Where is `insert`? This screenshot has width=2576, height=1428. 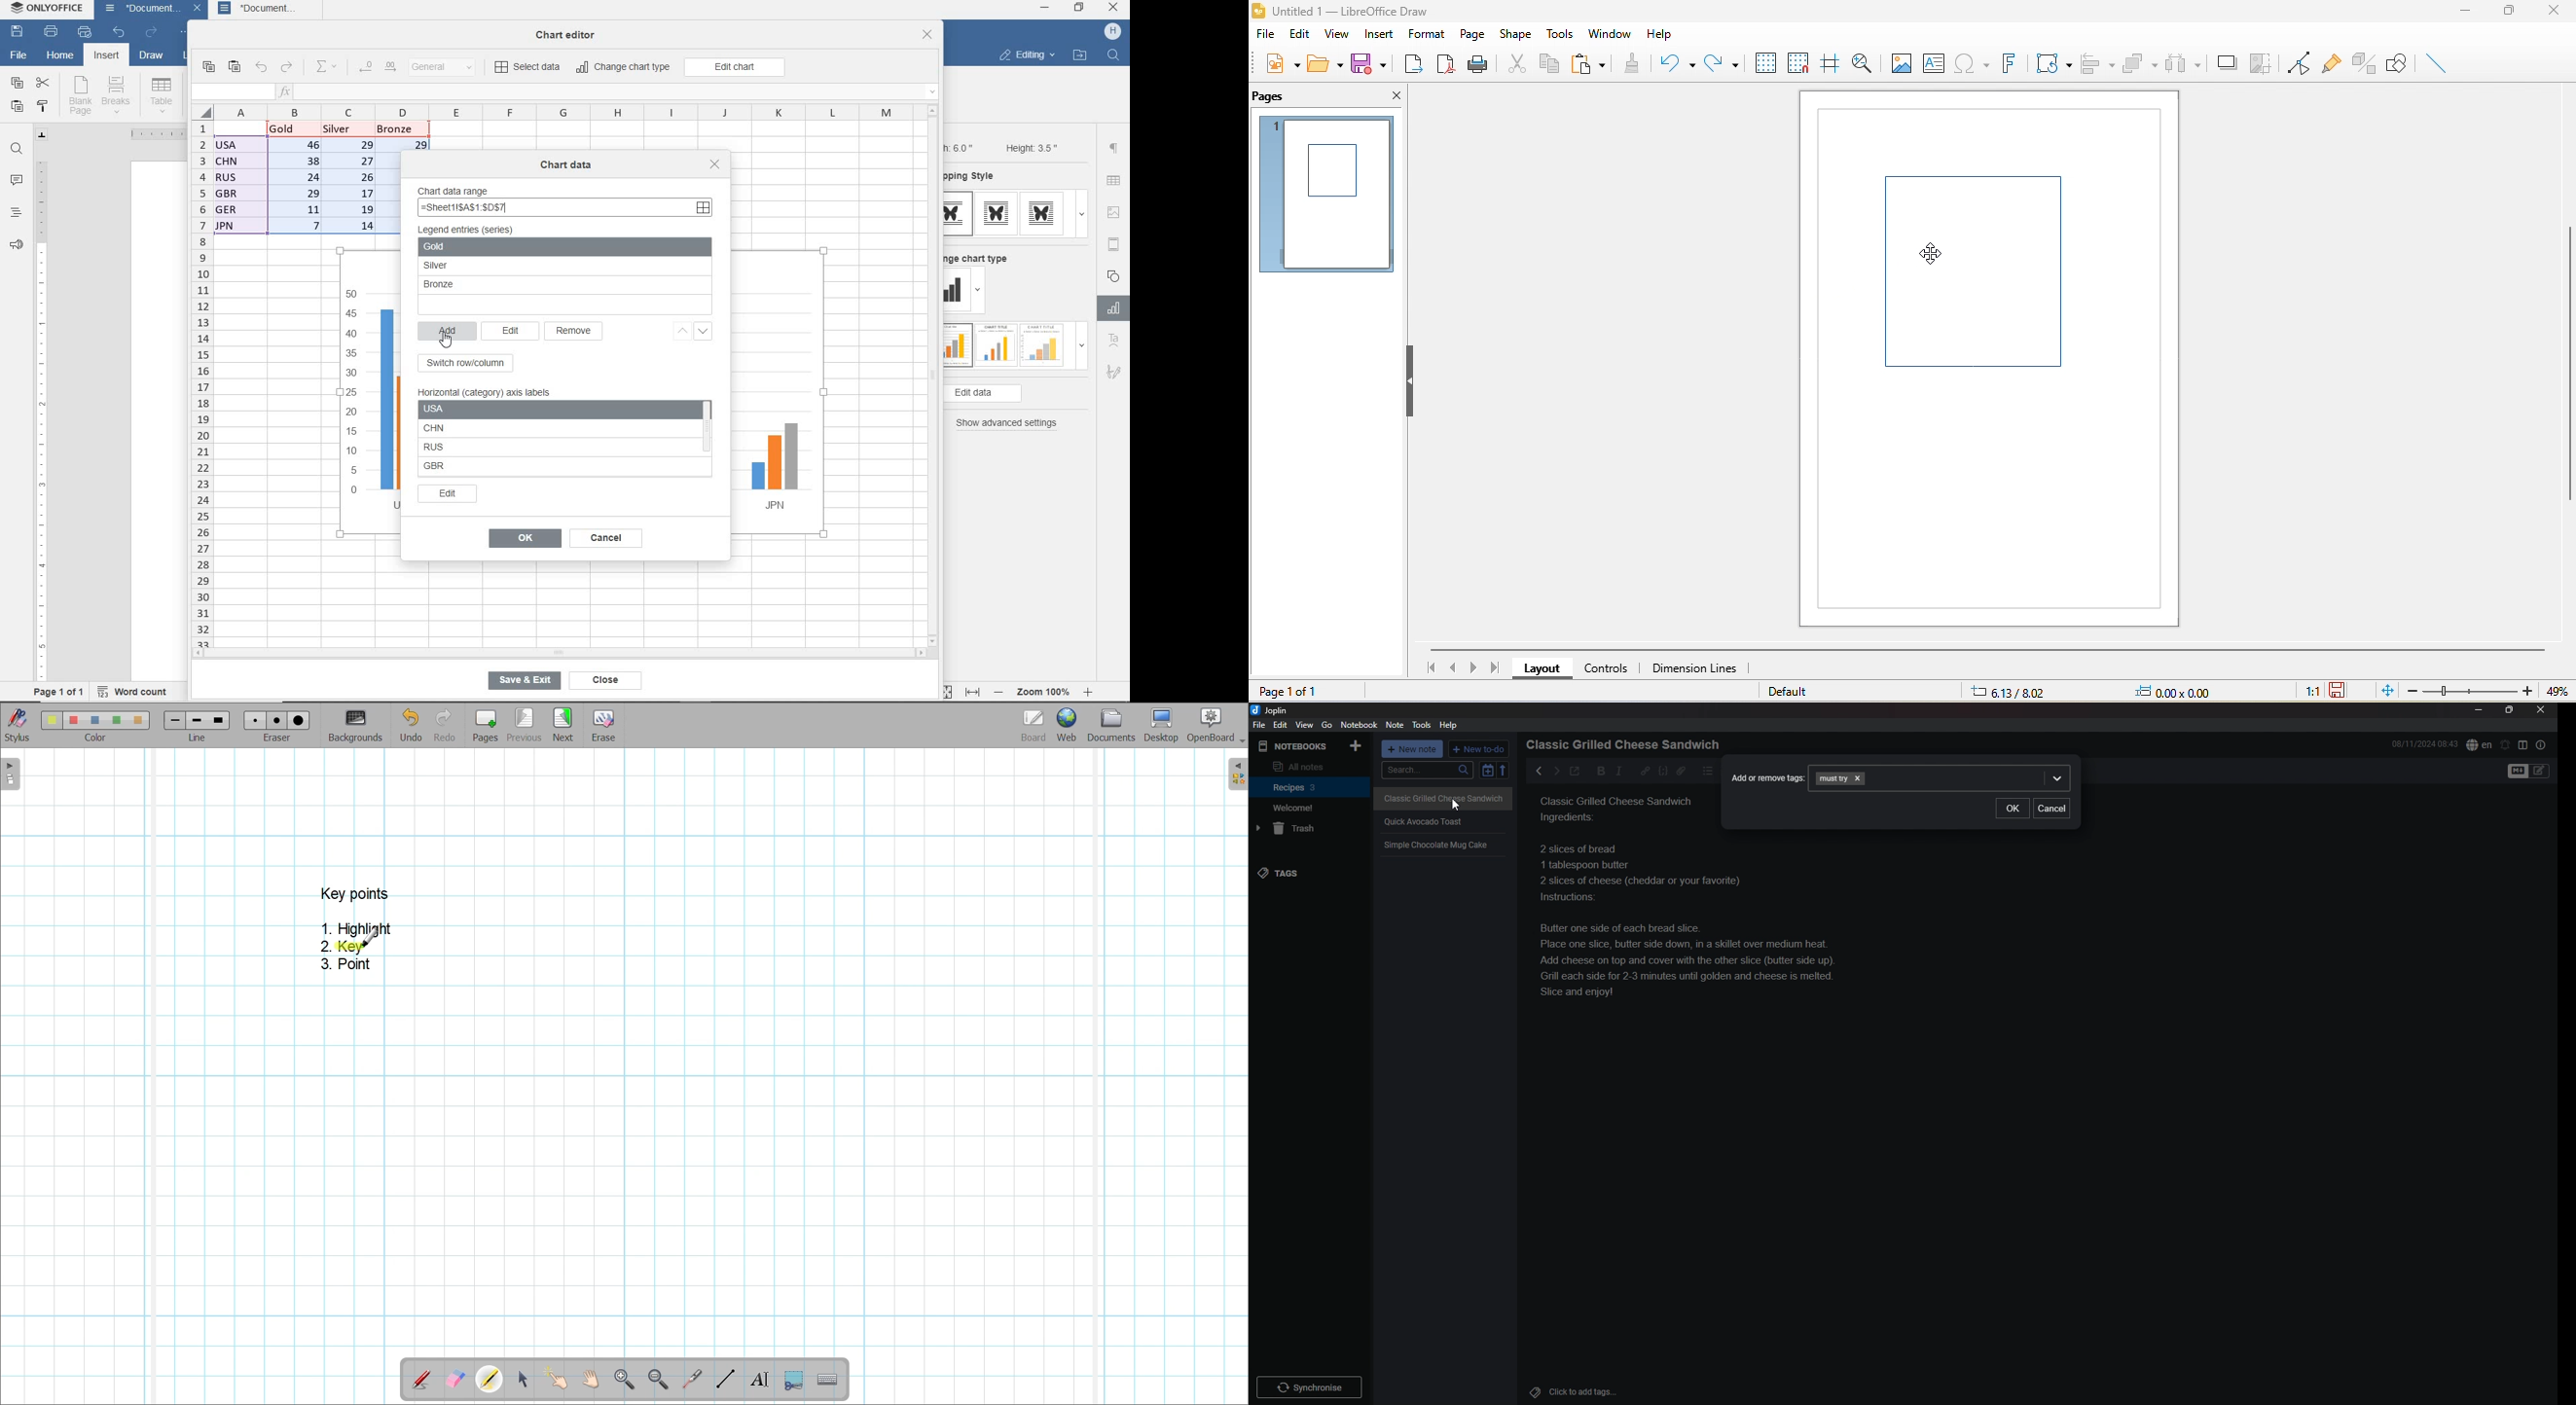 insert is located at coordinates (1379, 36).